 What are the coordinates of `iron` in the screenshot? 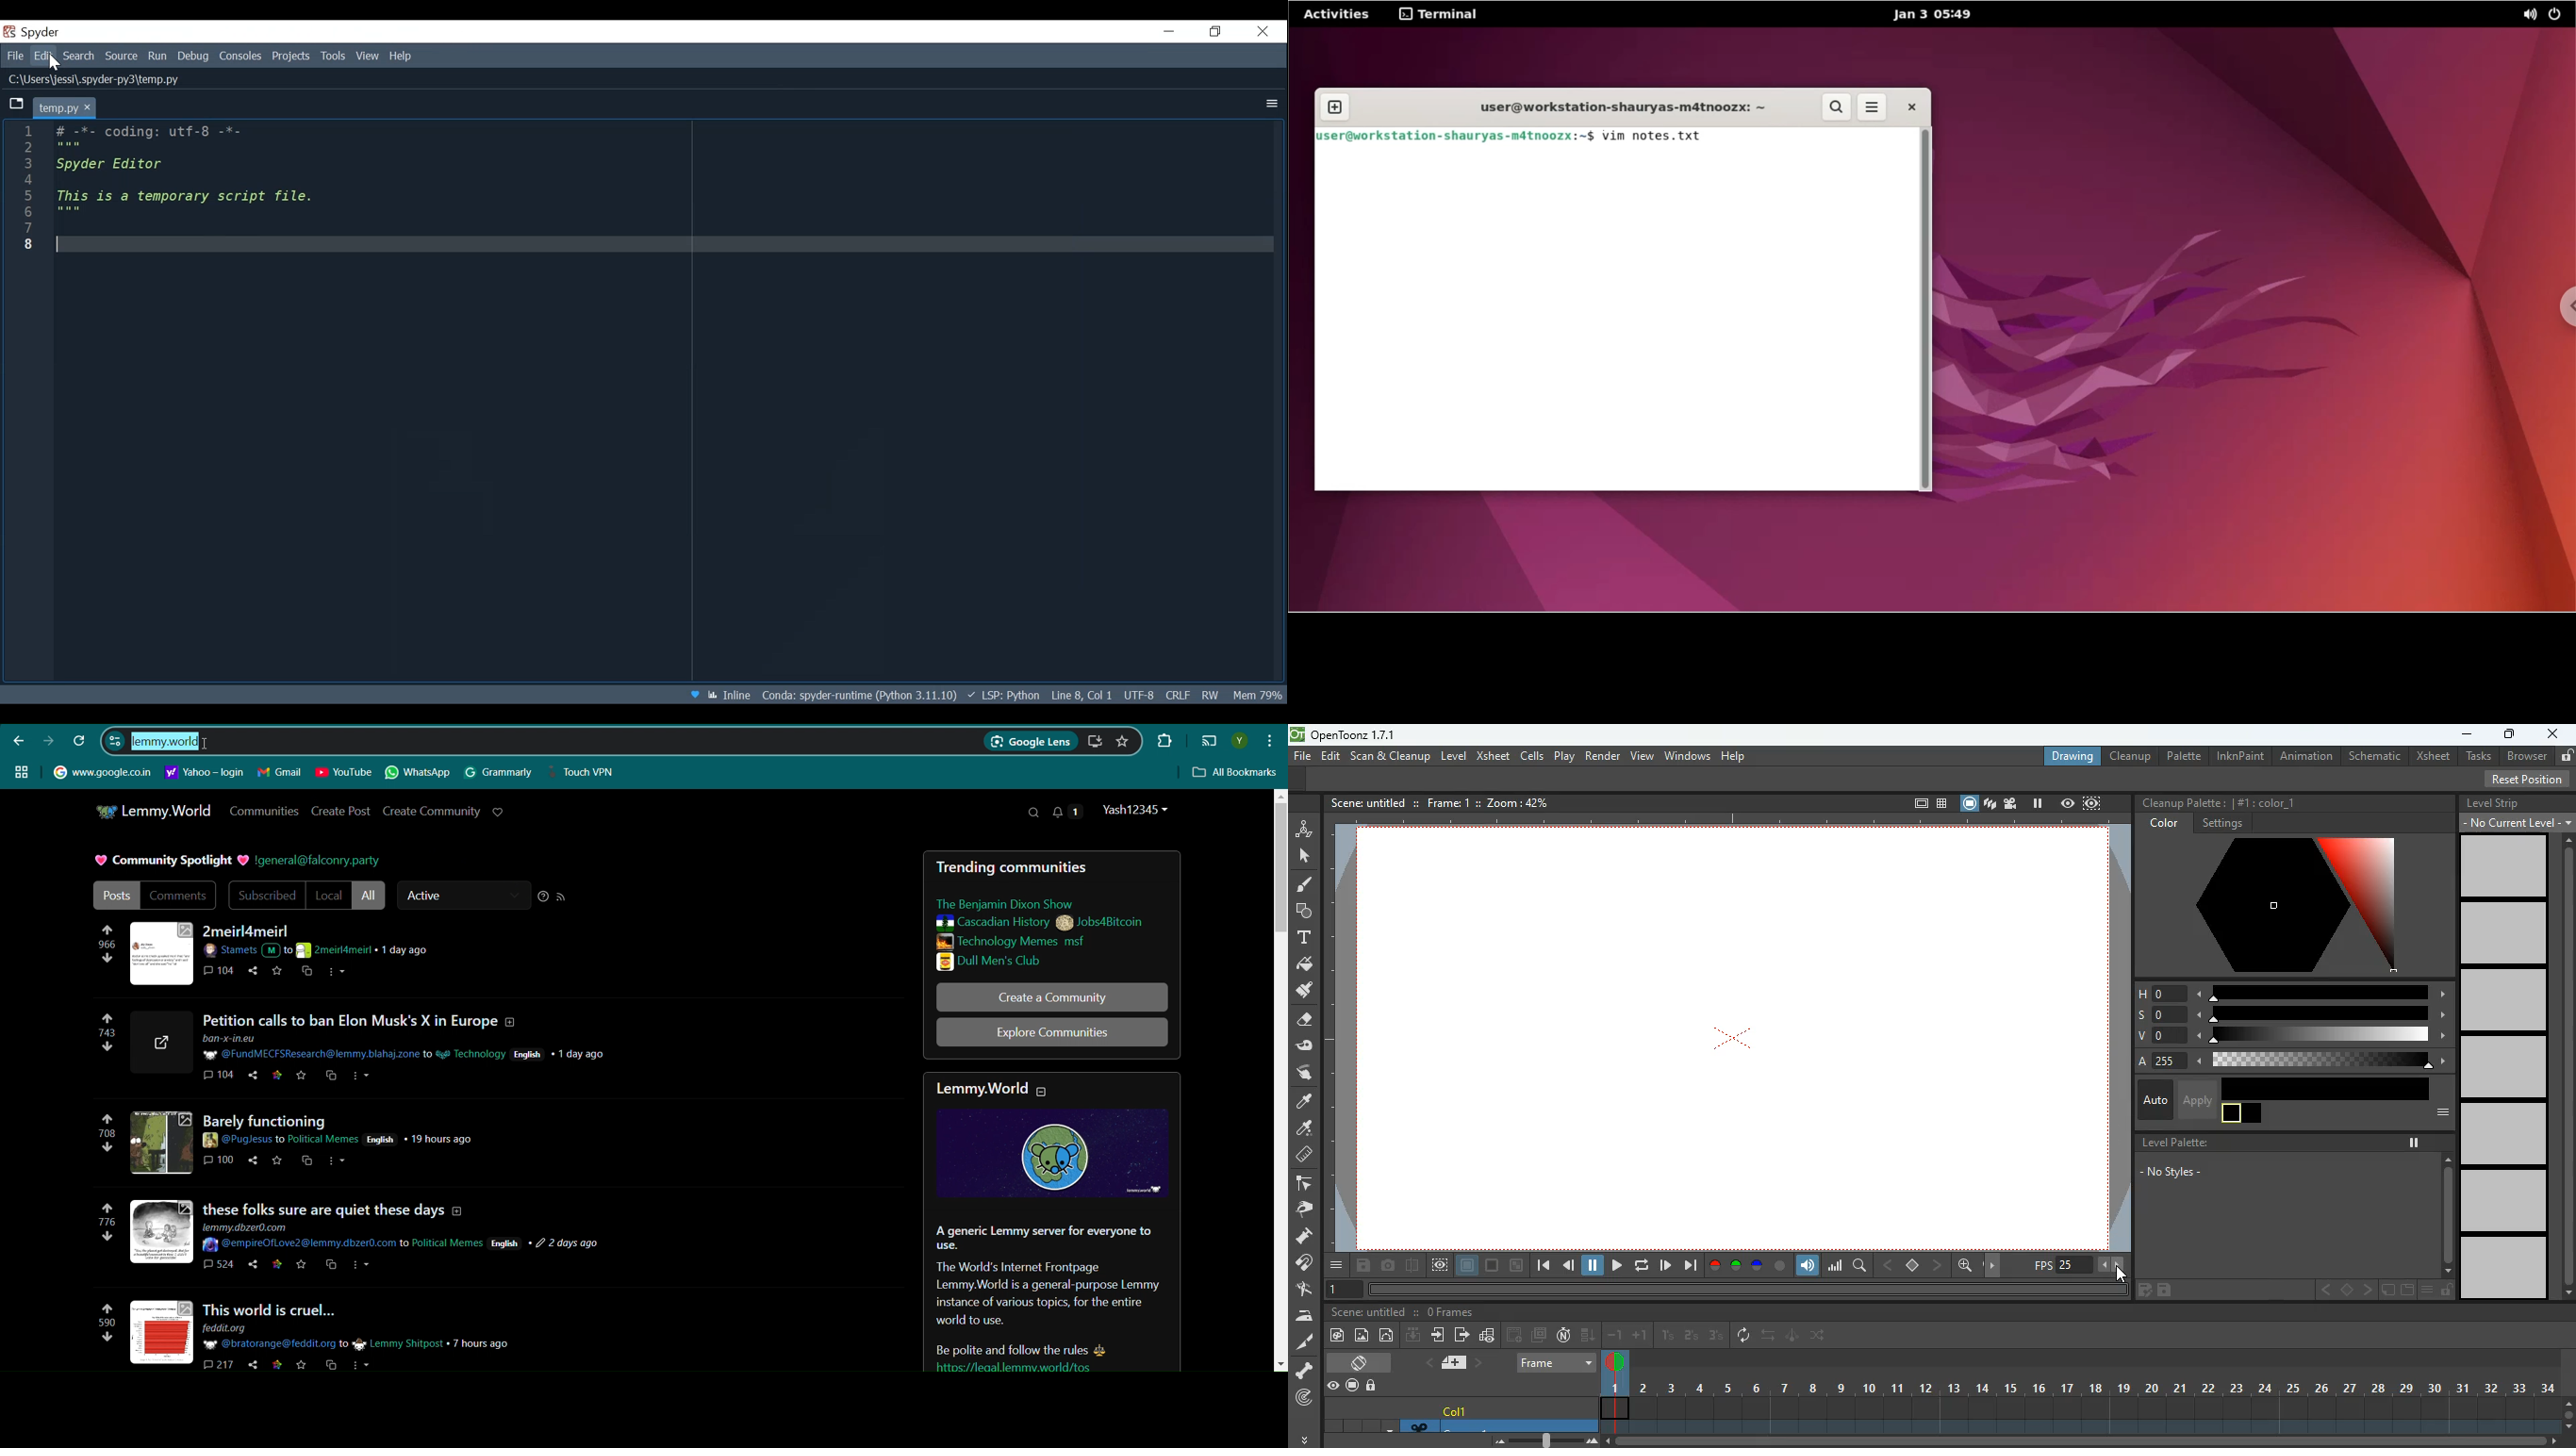 It's located at (1302, 1316).